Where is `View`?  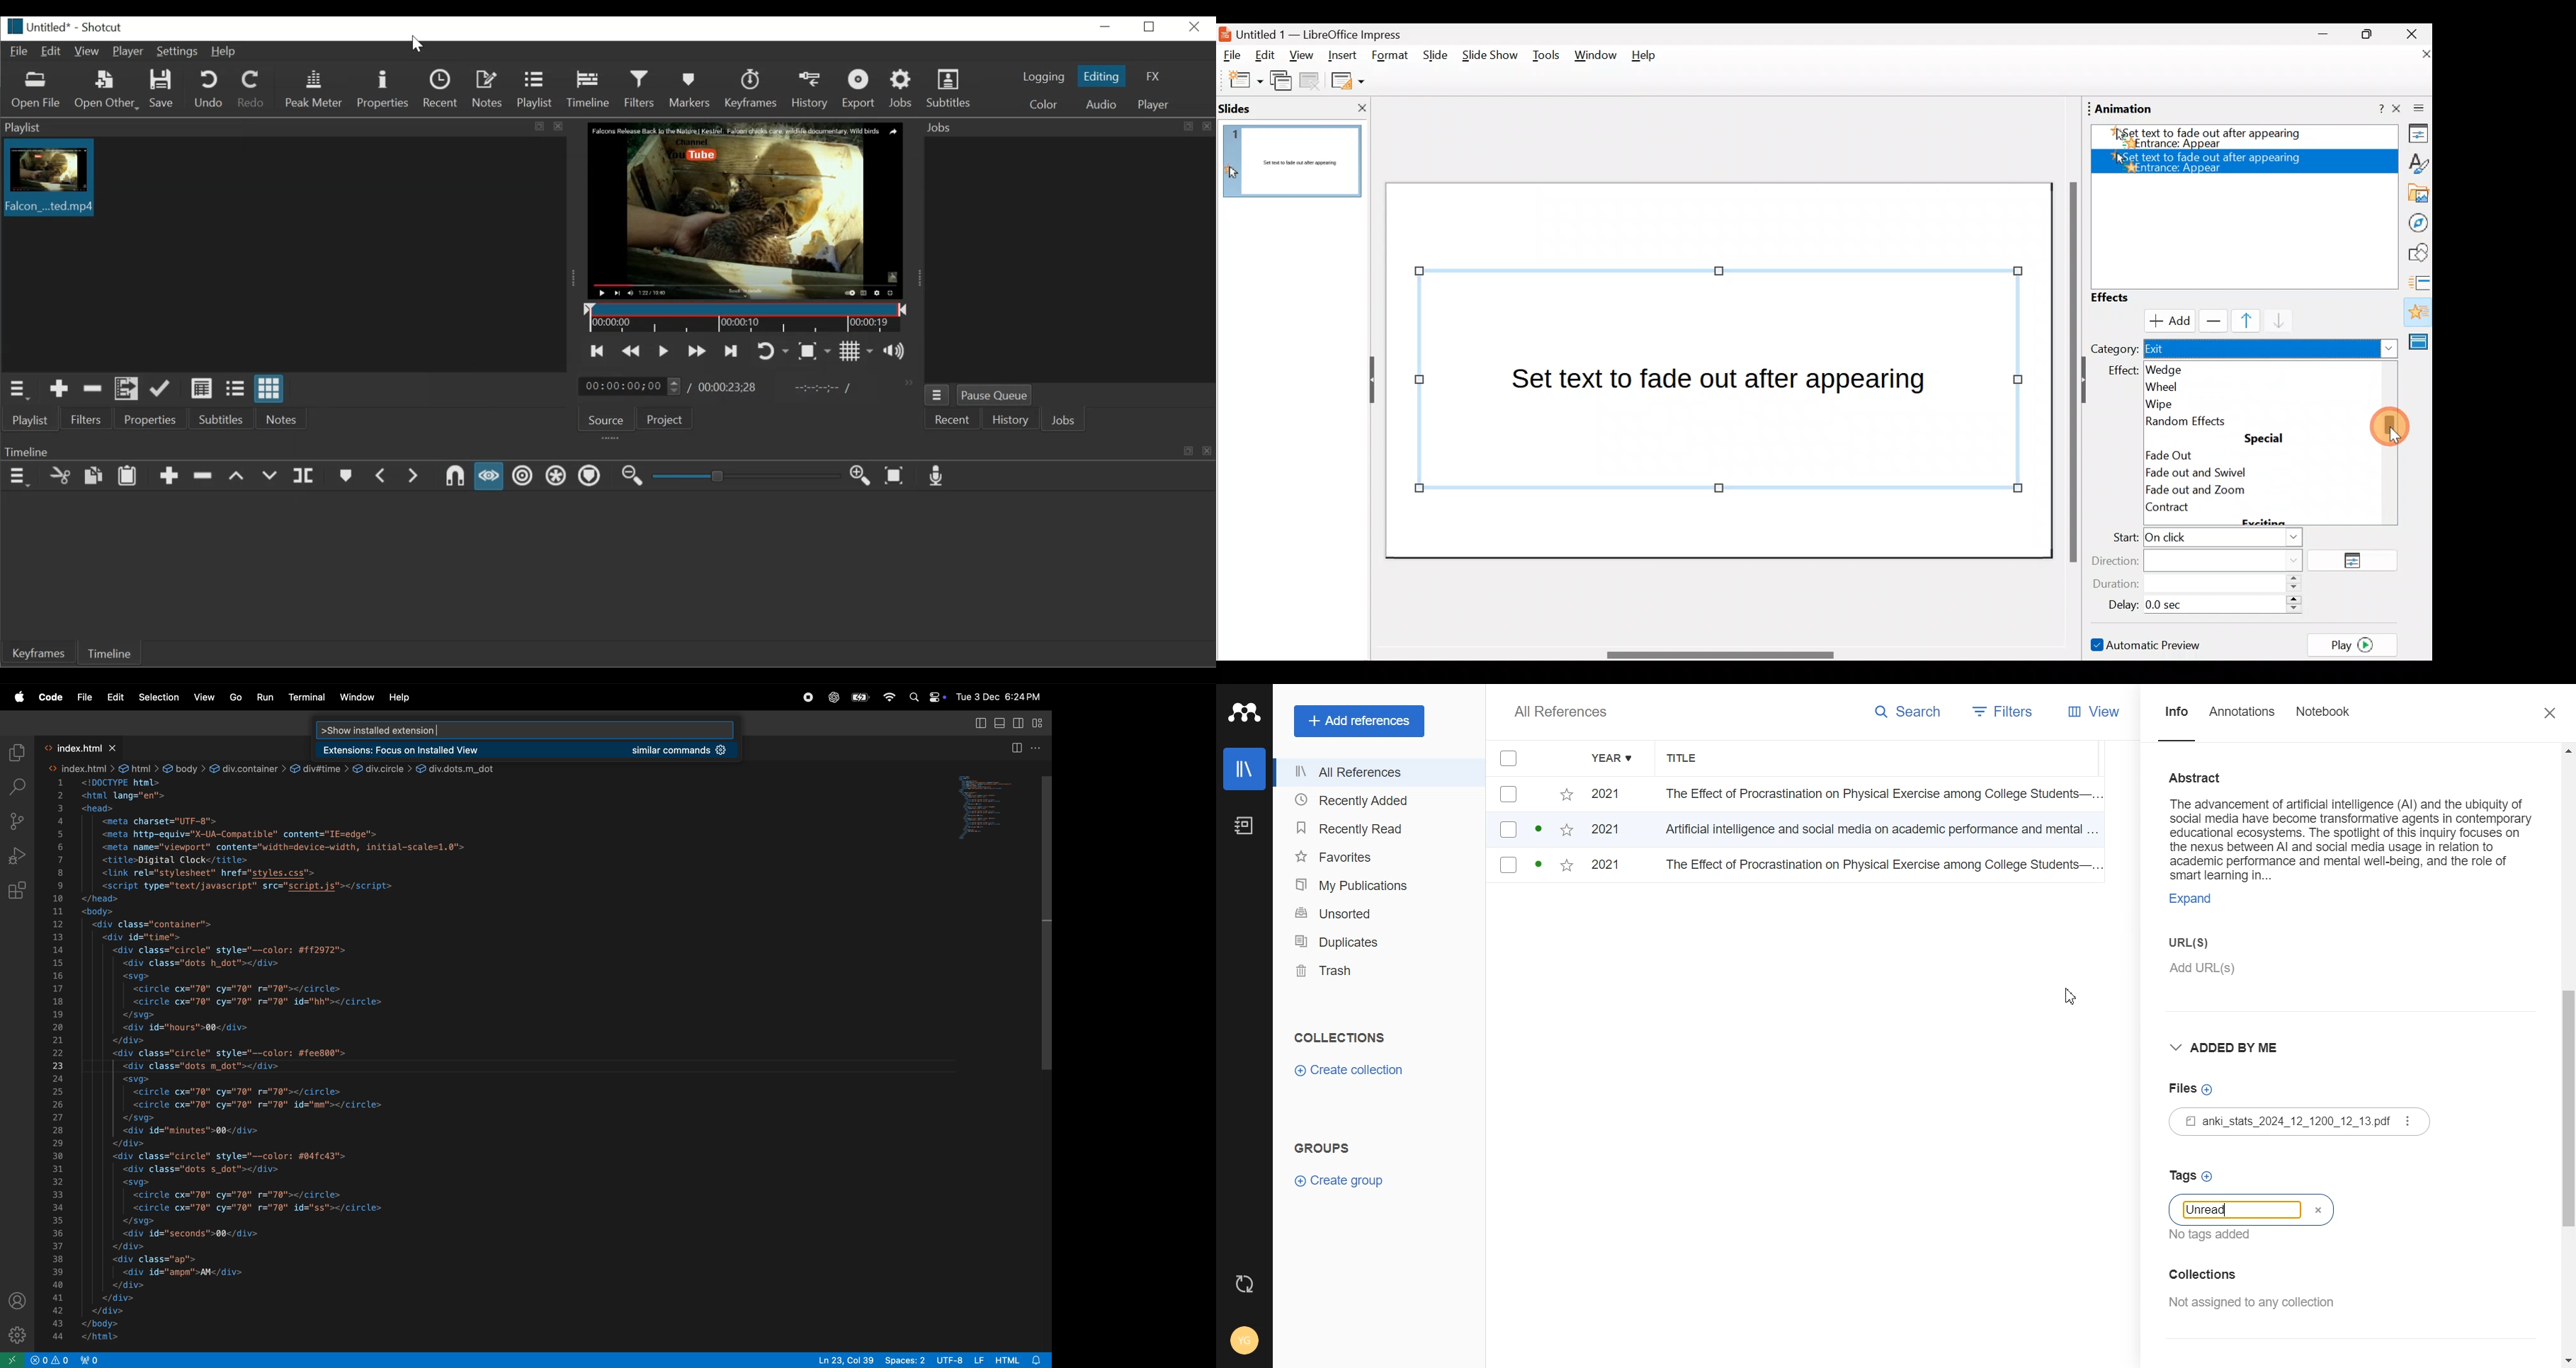 View is located at coordinates (2101, 712).